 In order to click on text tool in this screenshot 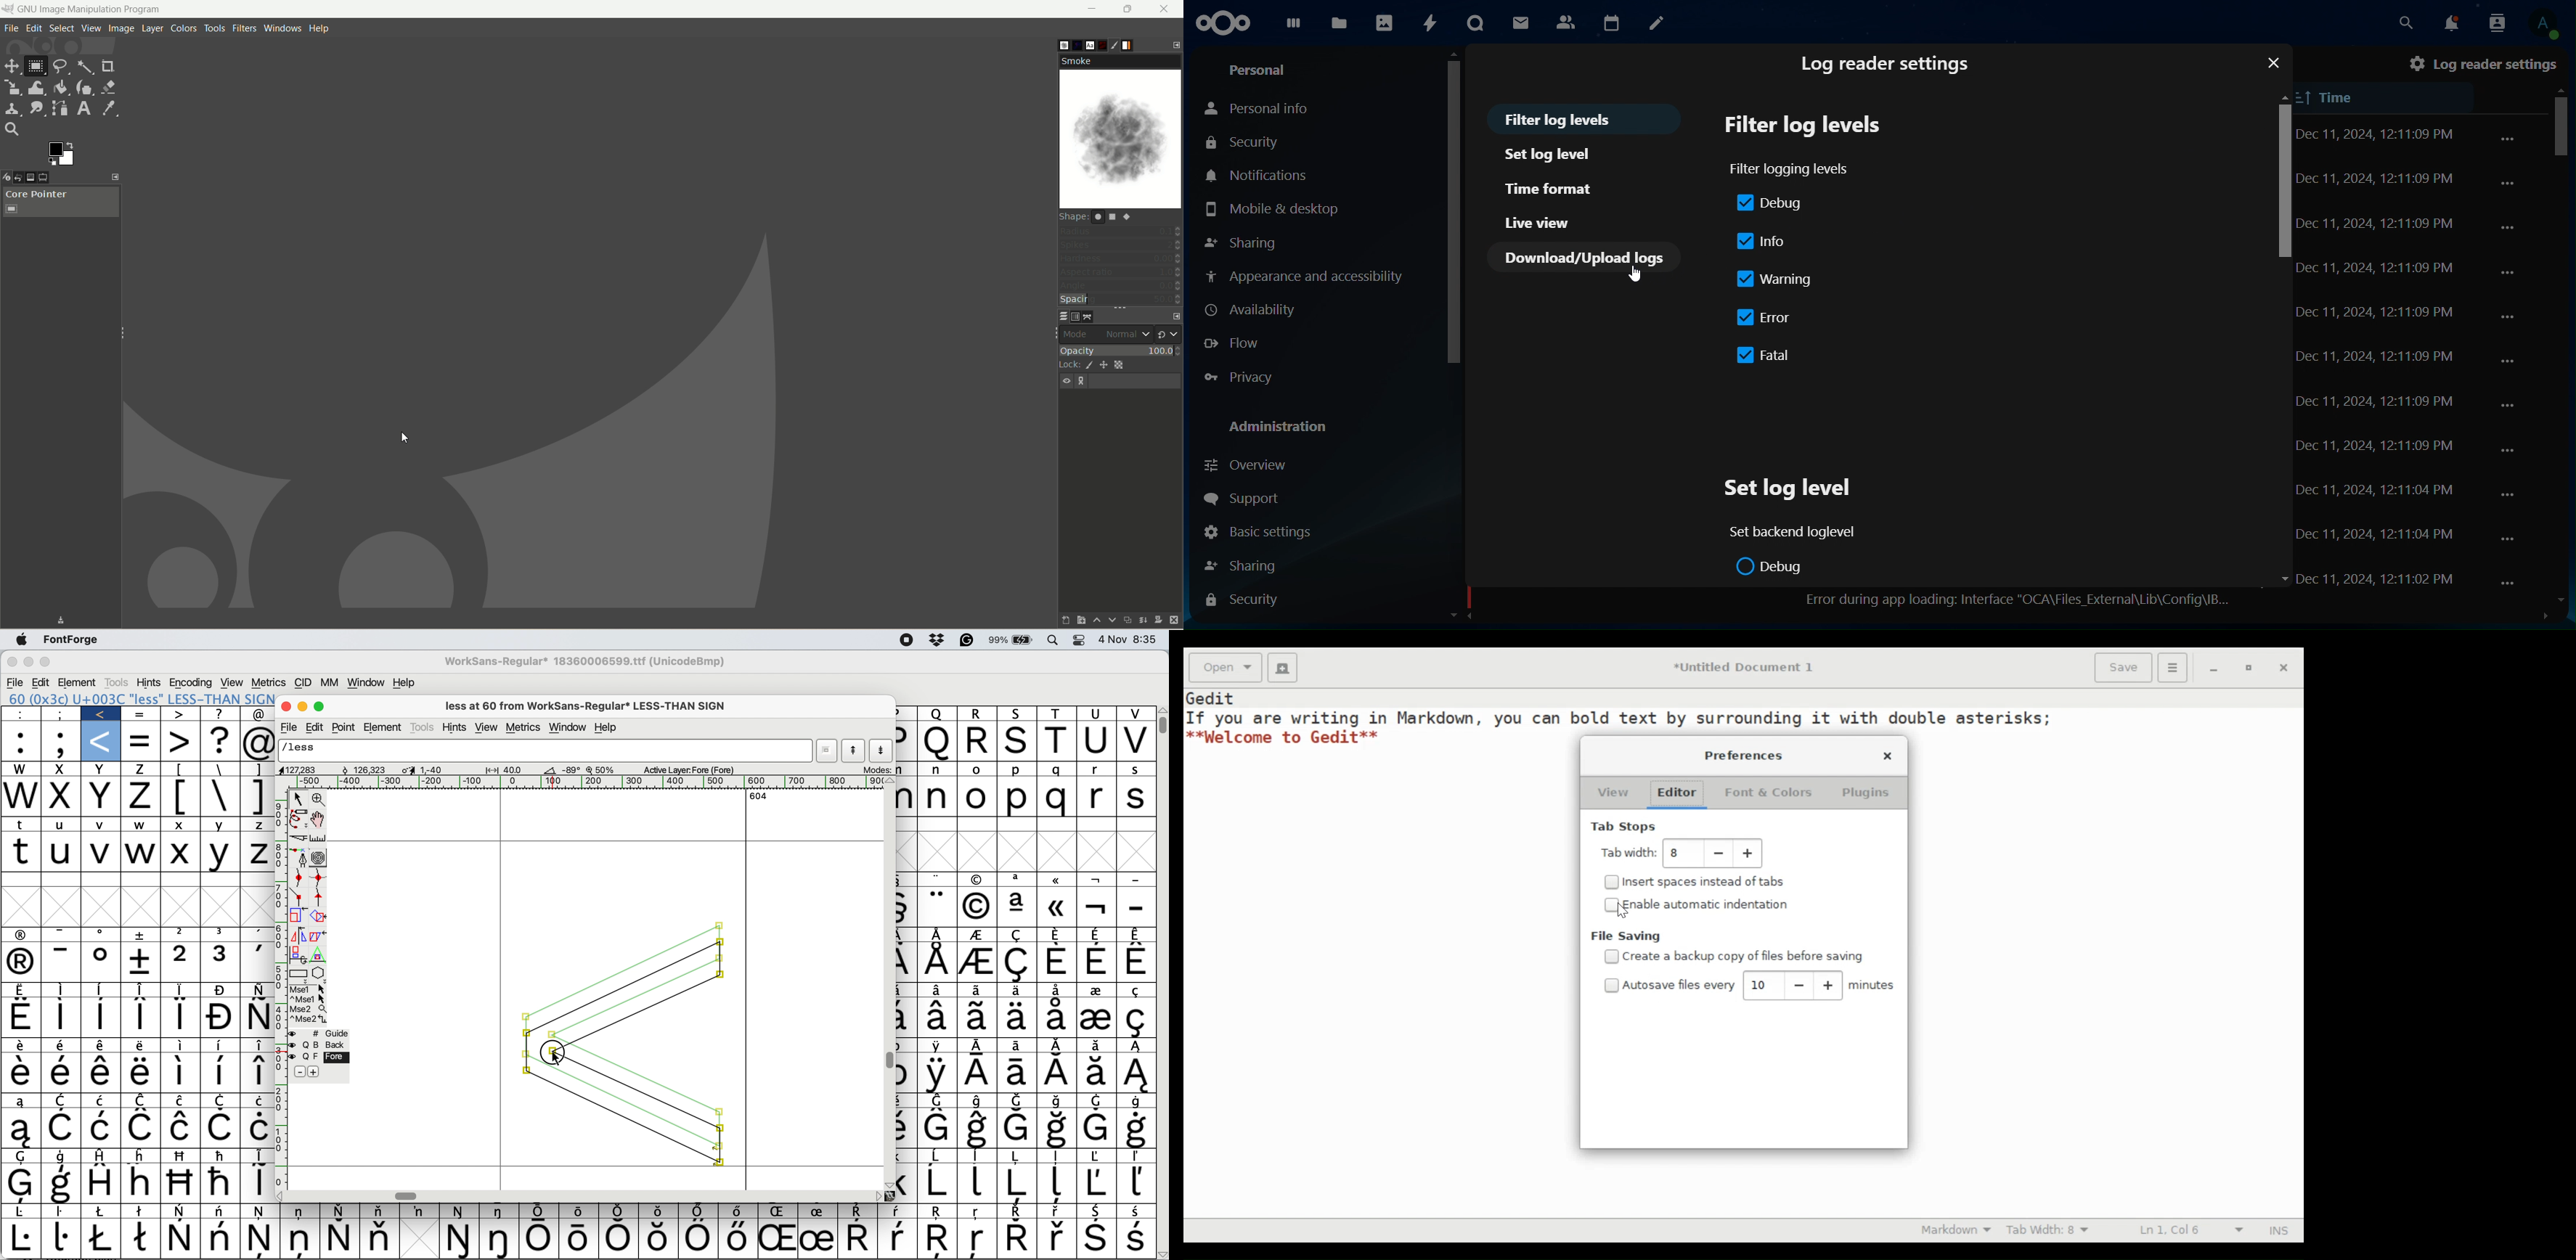, I will do `click(86, 108)`.